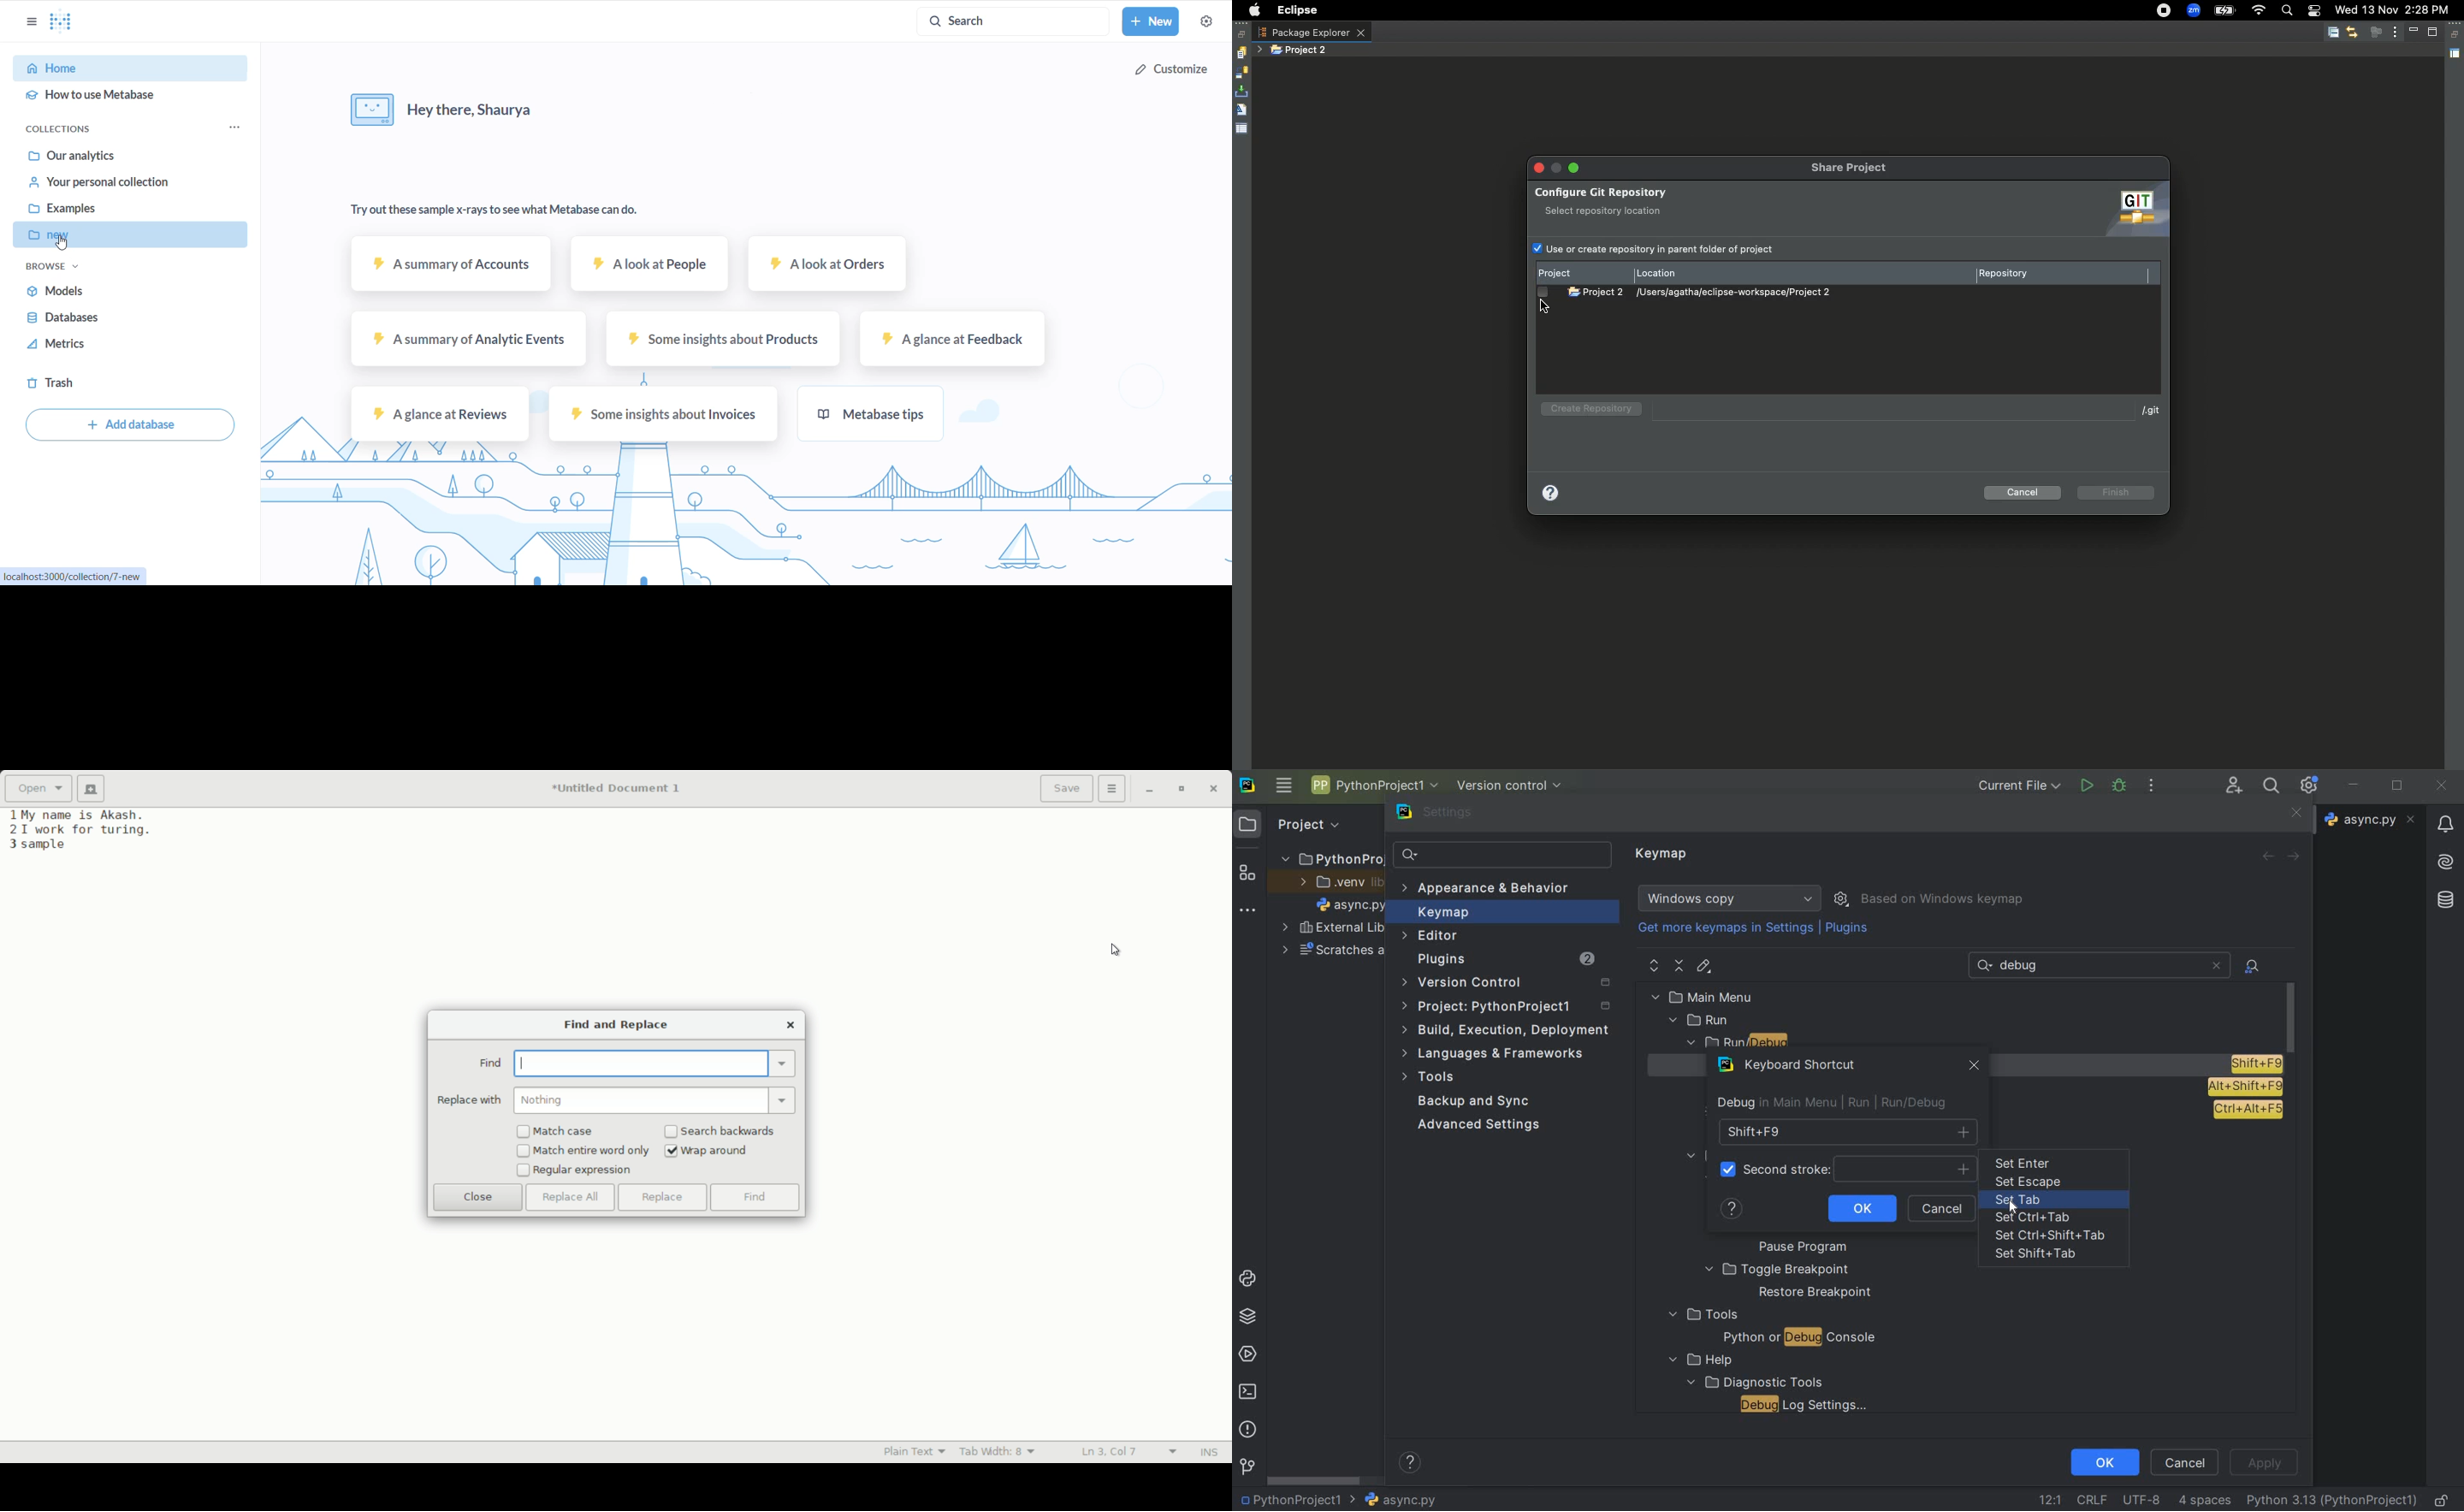  Describe the element at coordinates (1904, 1103) in the screenshot. I see `run/debug` at that location.